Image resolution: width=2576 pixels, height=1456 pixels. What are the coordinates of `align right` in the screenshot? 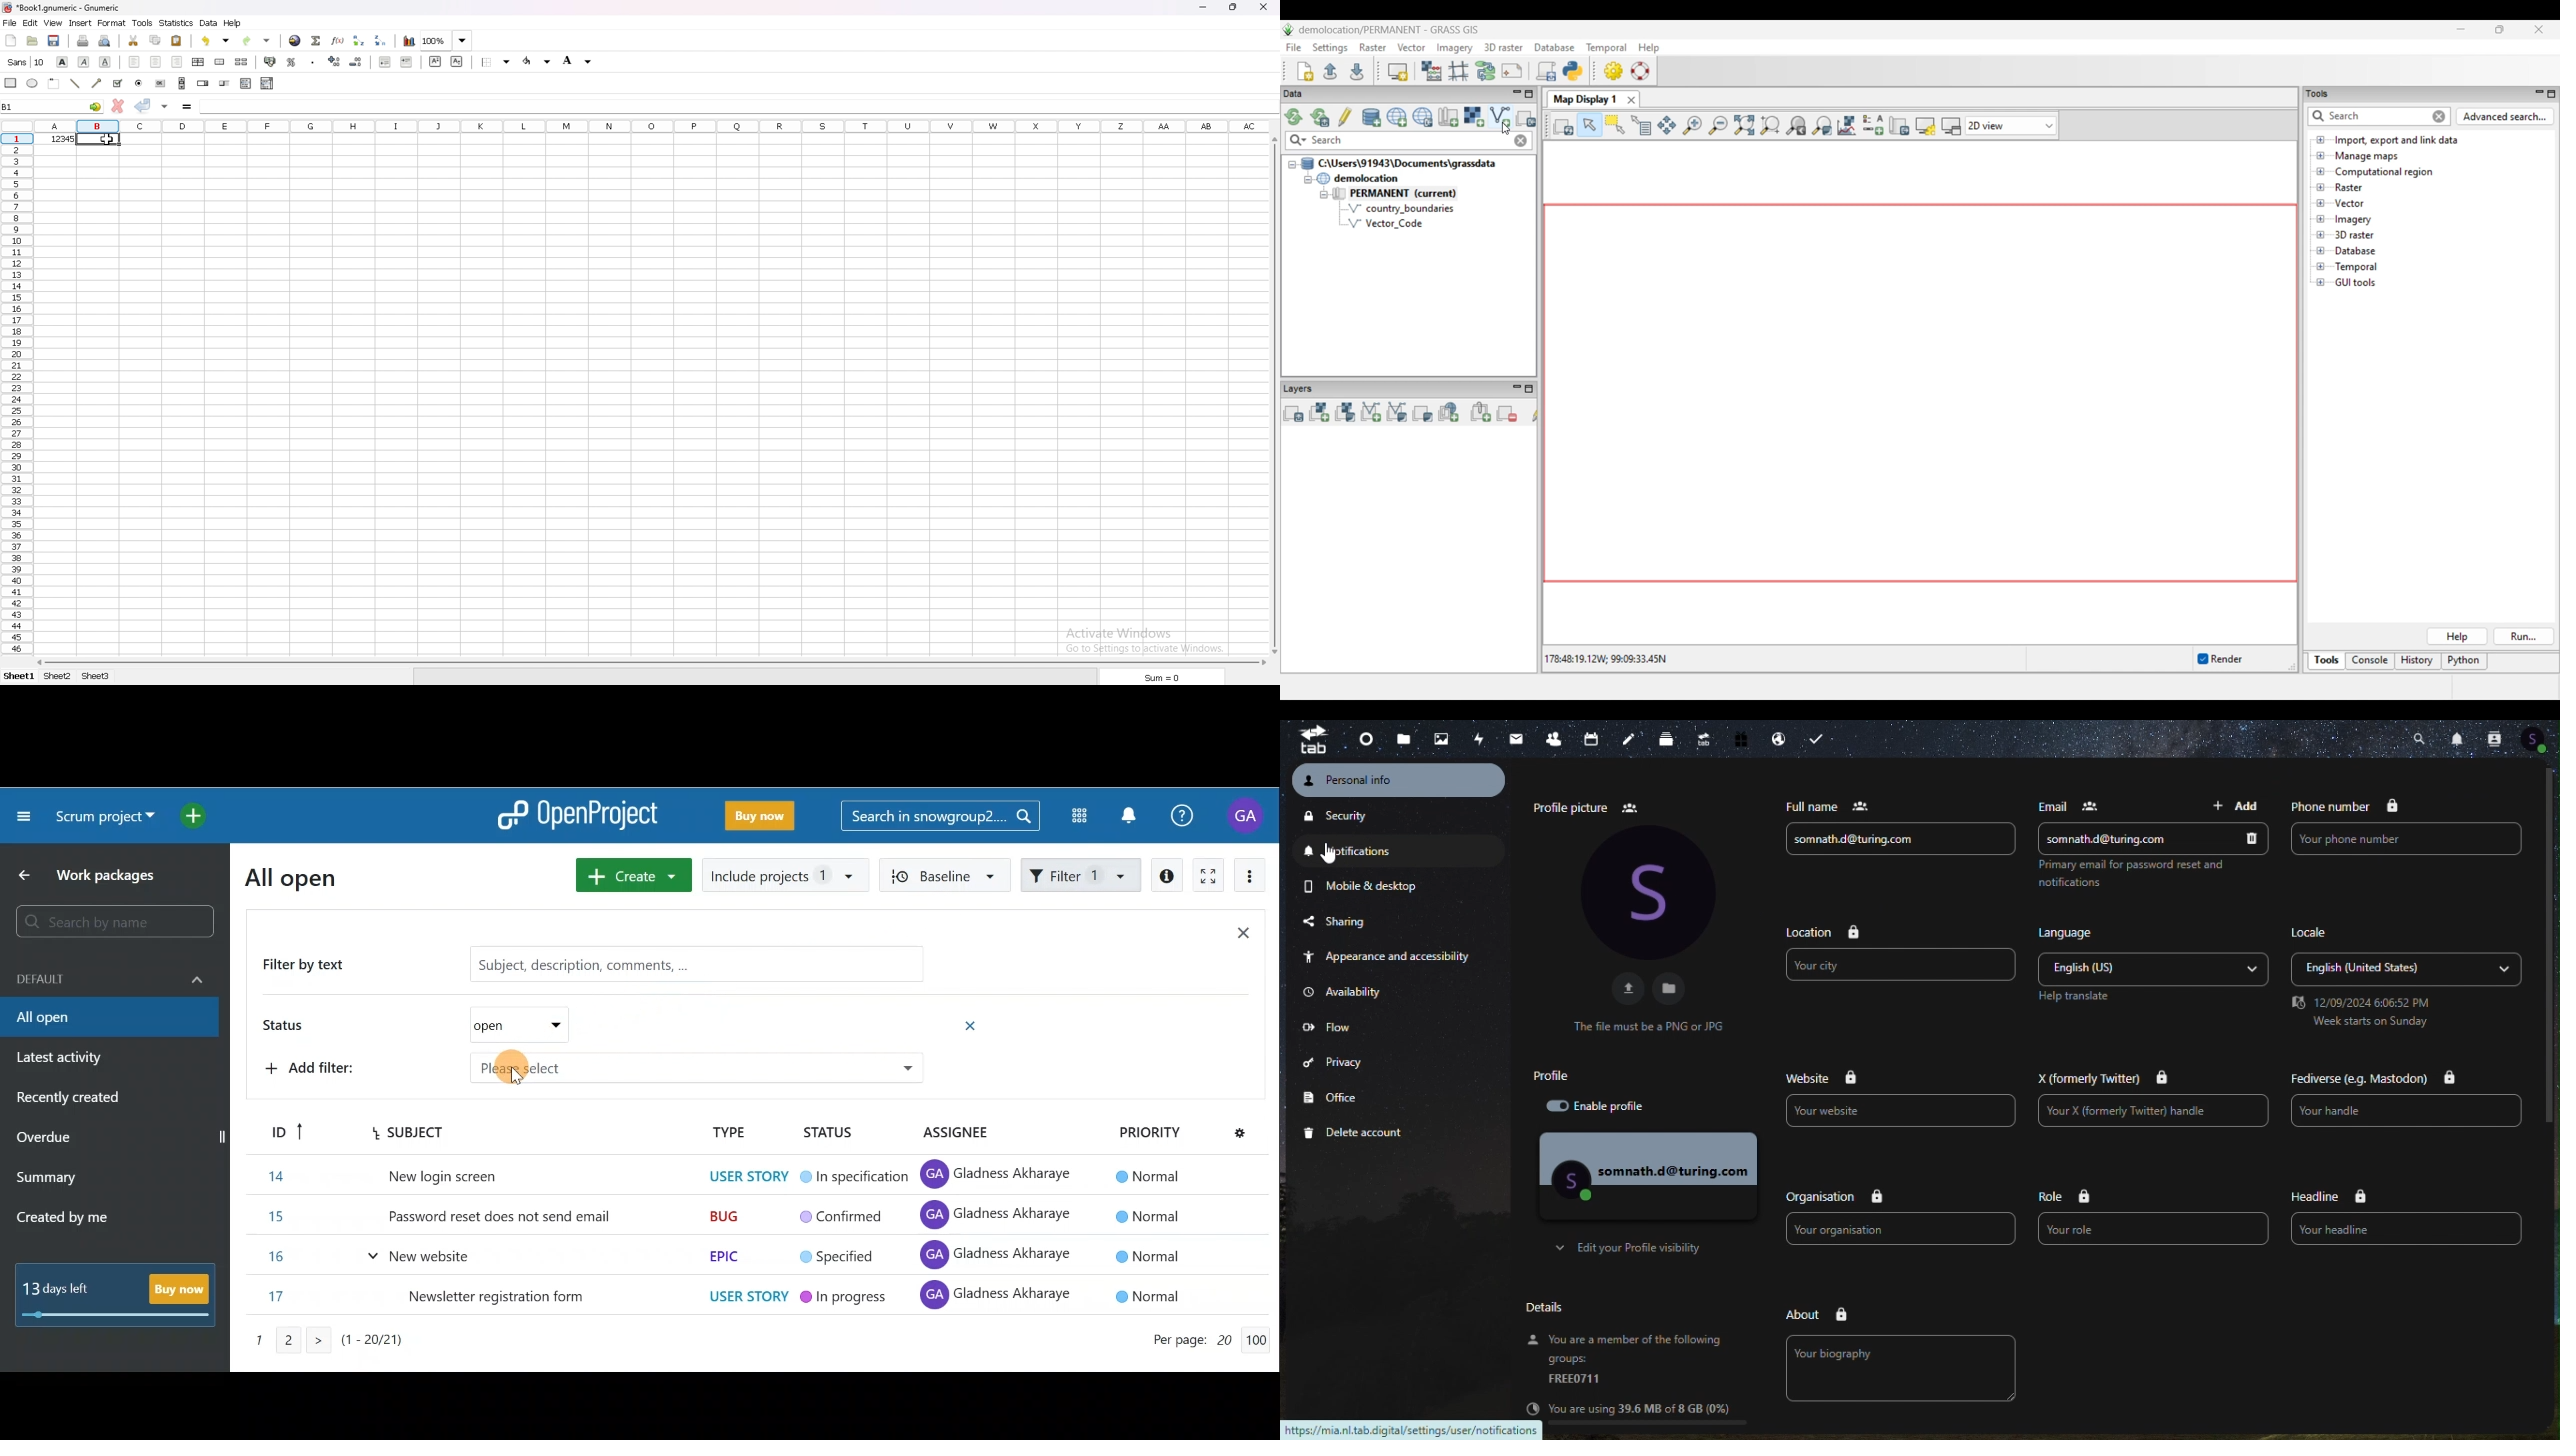 It's located at (176, 62).